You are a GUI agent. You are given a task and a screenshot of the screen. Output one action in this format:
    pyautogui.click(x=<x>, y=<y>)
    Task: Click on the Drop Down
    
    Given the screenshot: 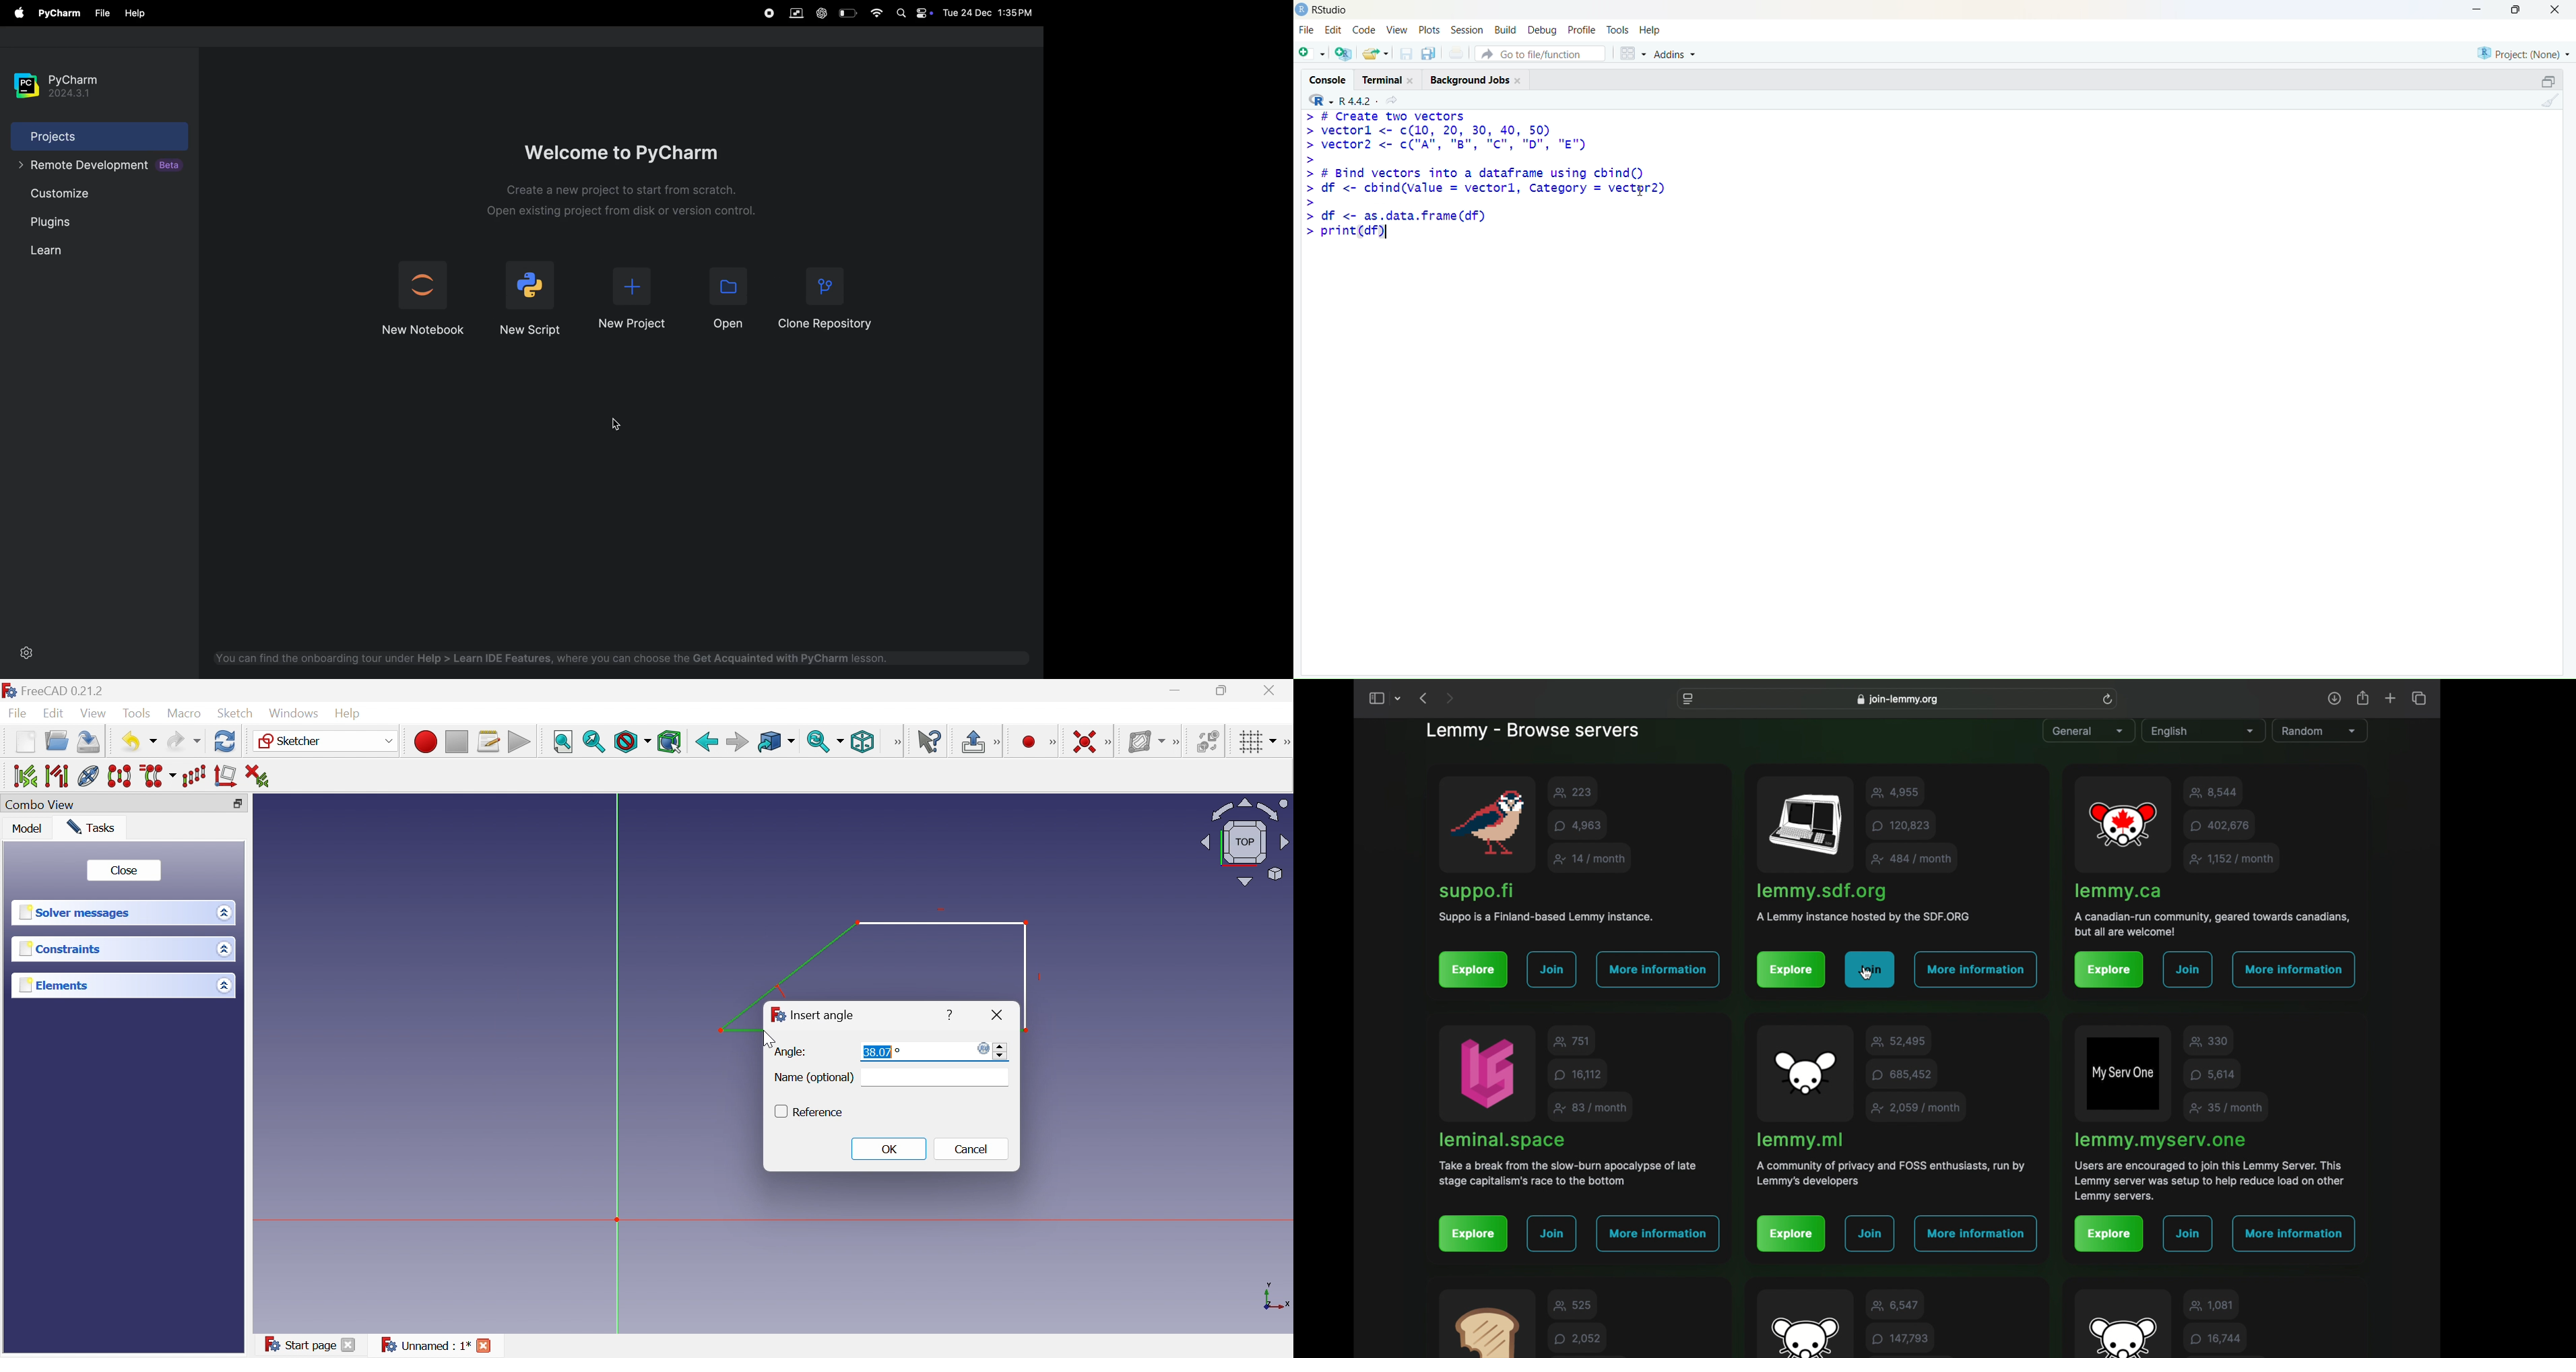 What is the action you would take?
    pyautogui.click(x=222, y=912)
    